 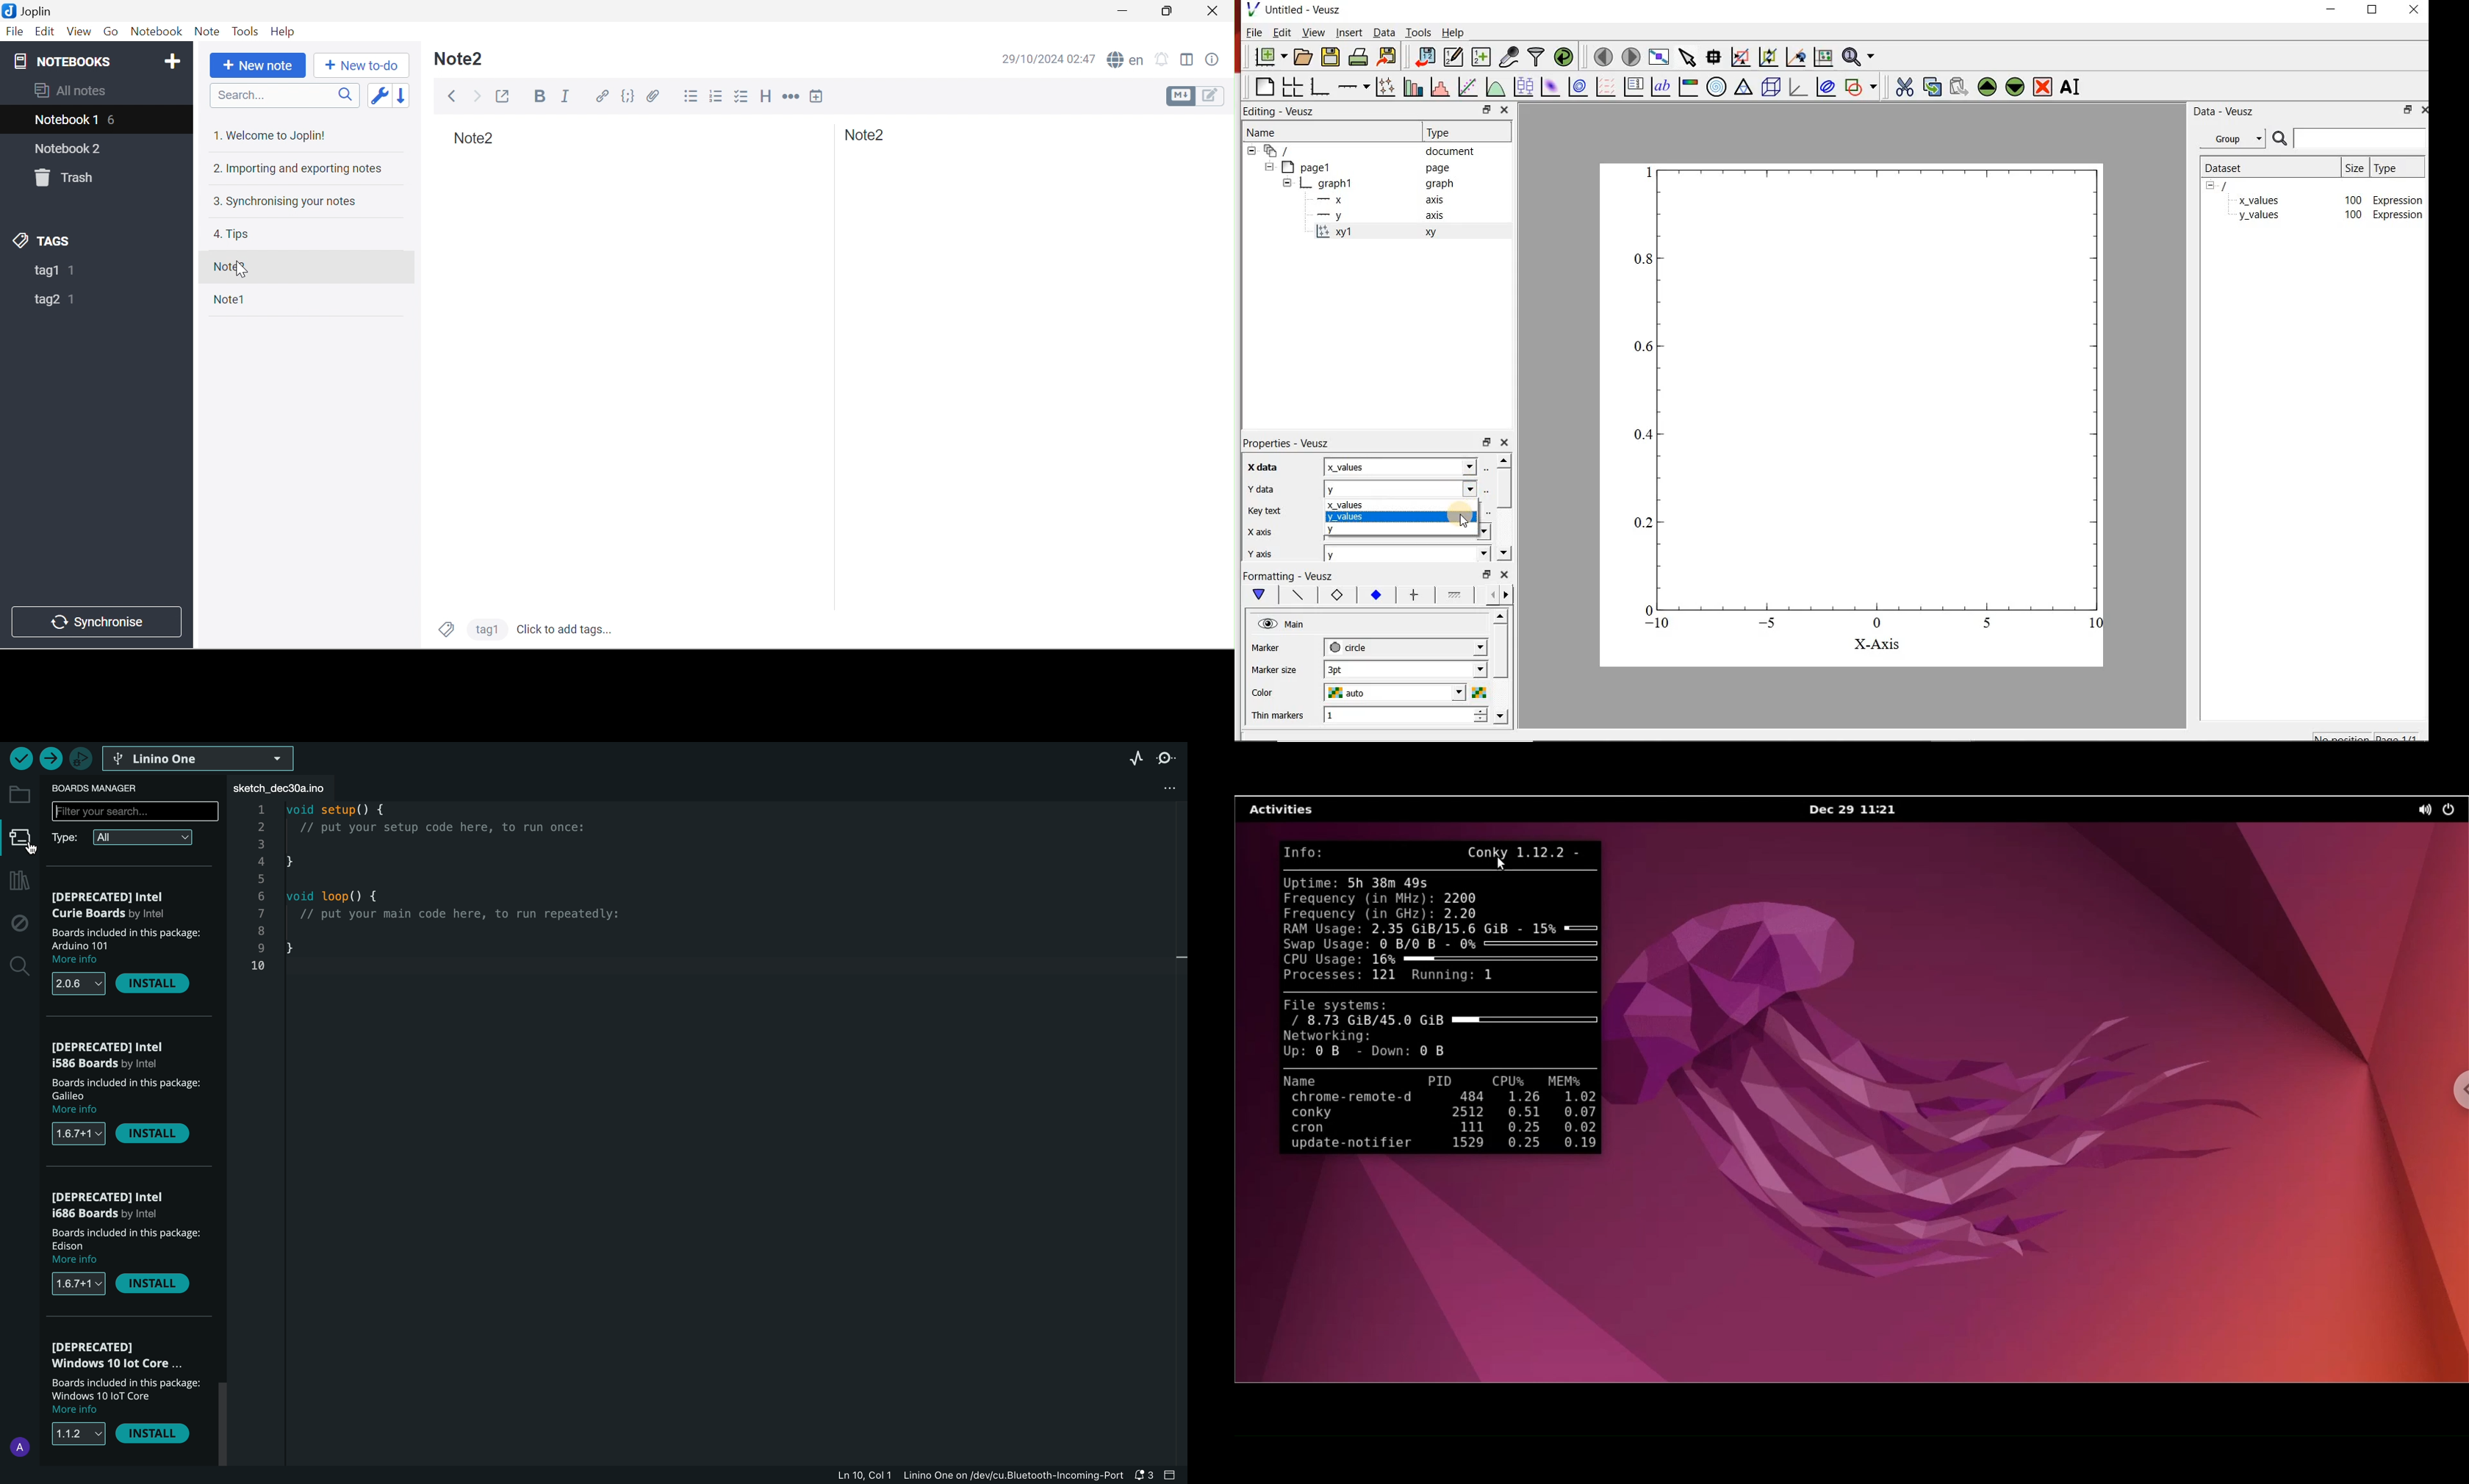 What do you see at coordinates (64, 120) in the screenshot?
I see `Notebook1` at bounding box center [64, 120].